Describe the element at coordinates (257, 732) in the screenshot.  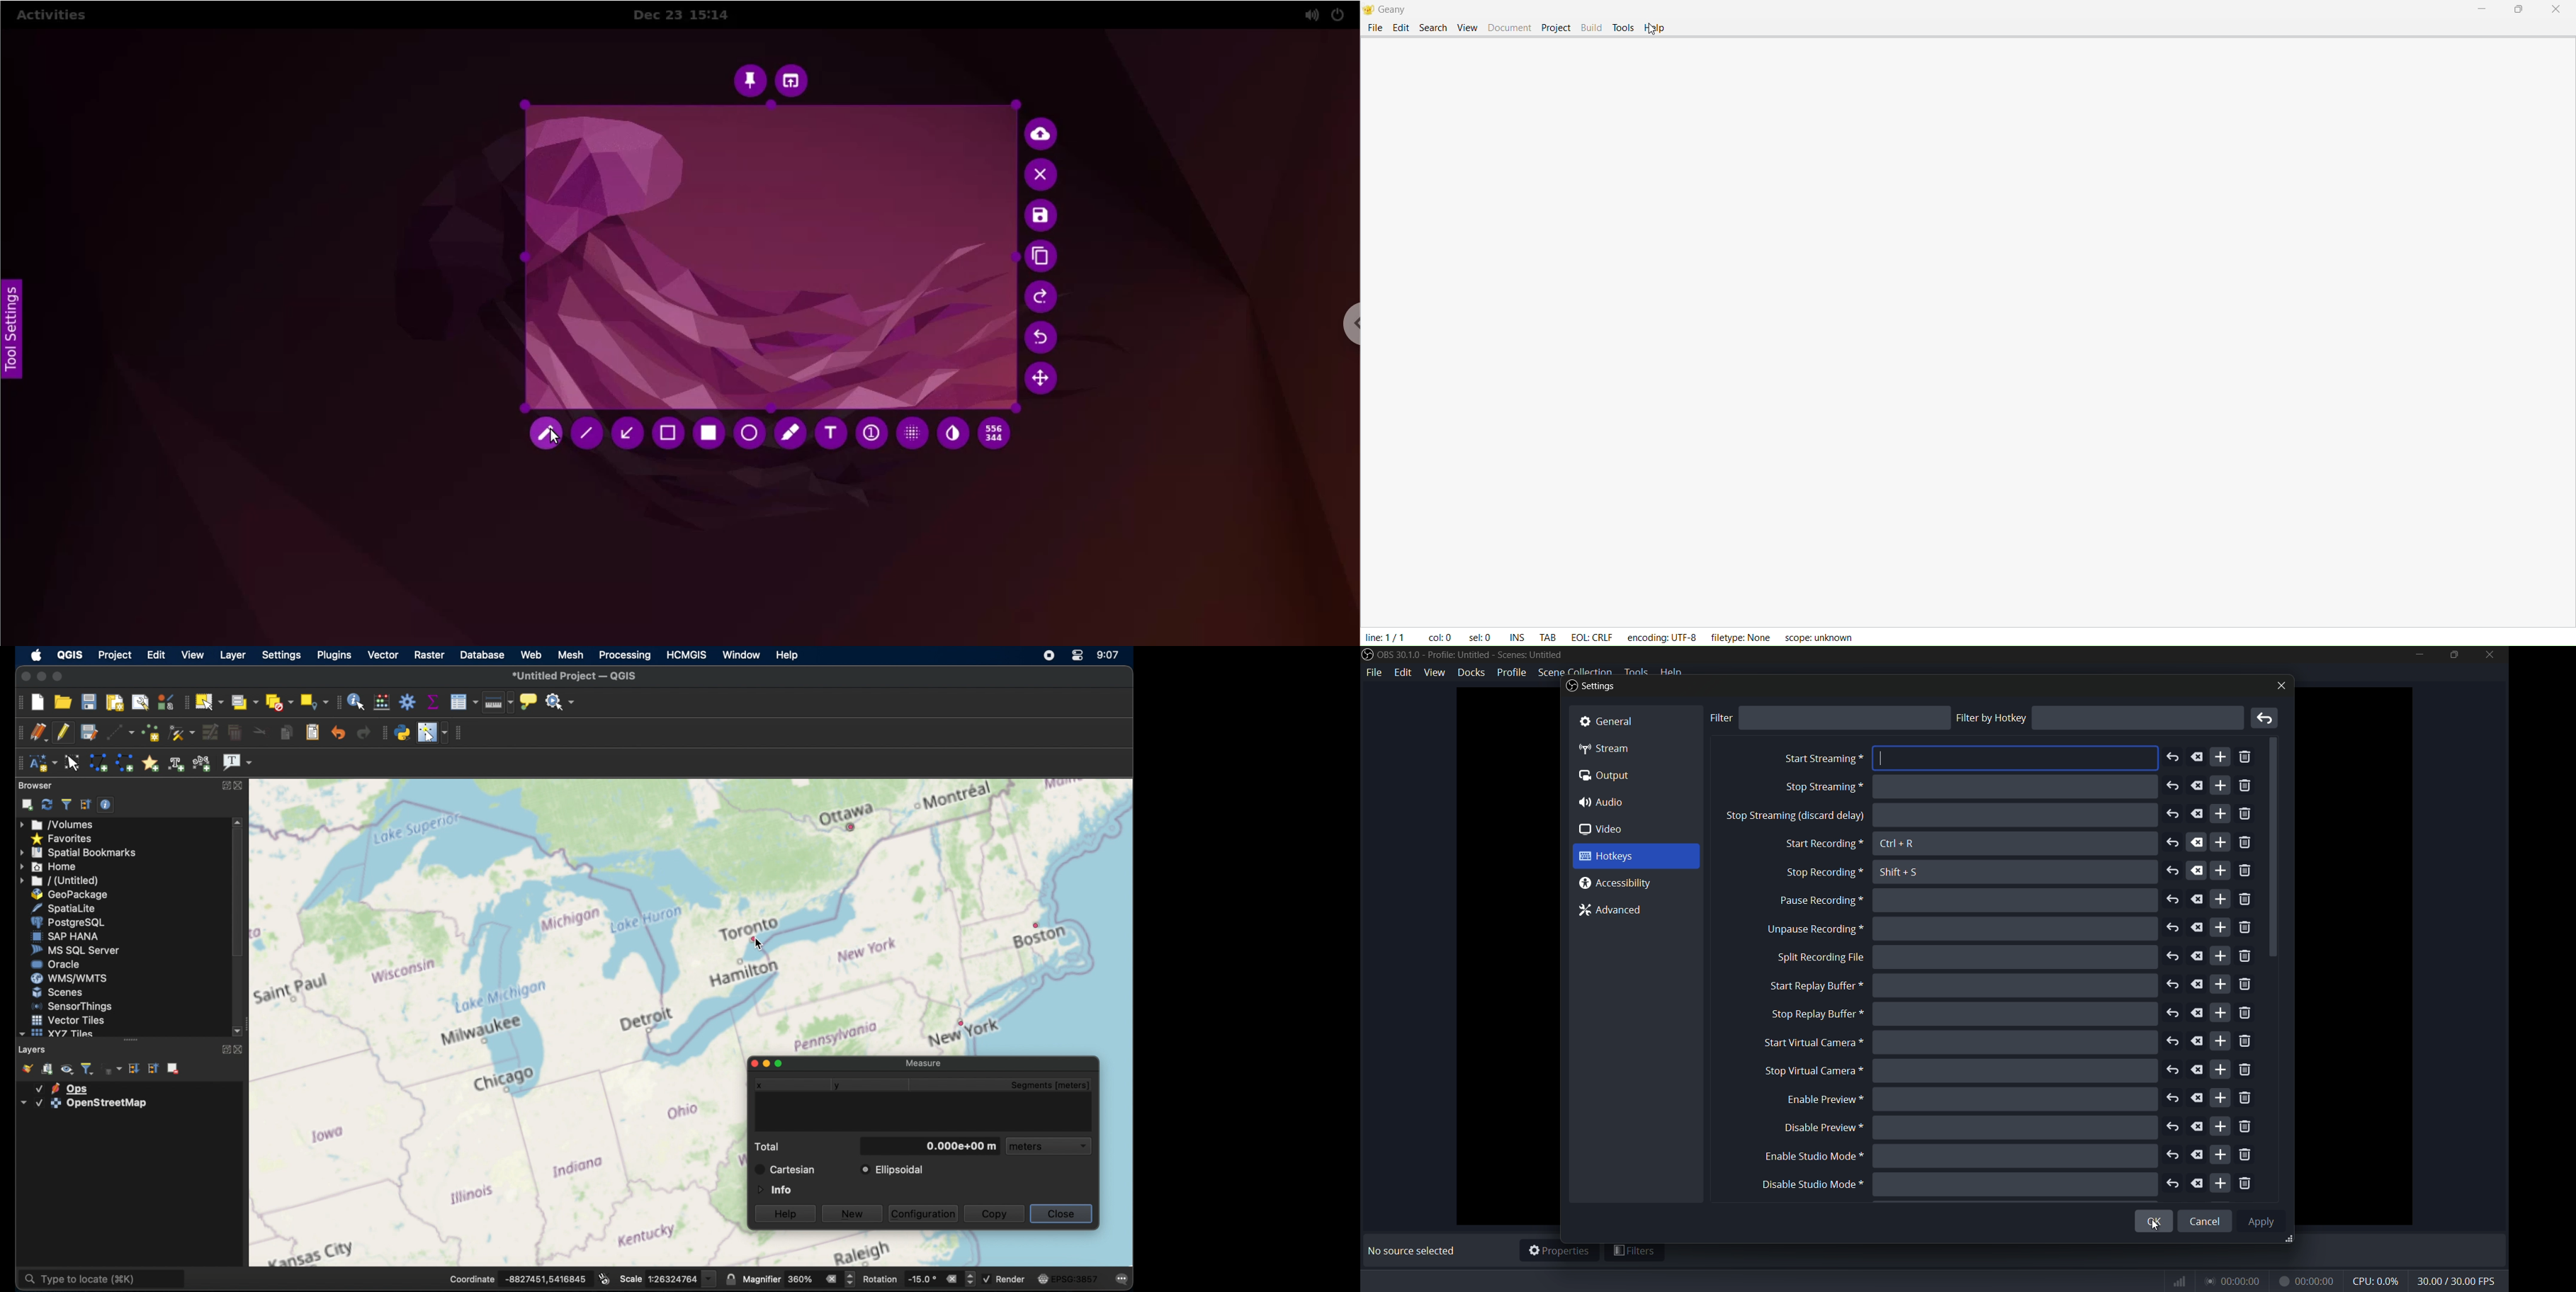
I see `cut features` at that location.